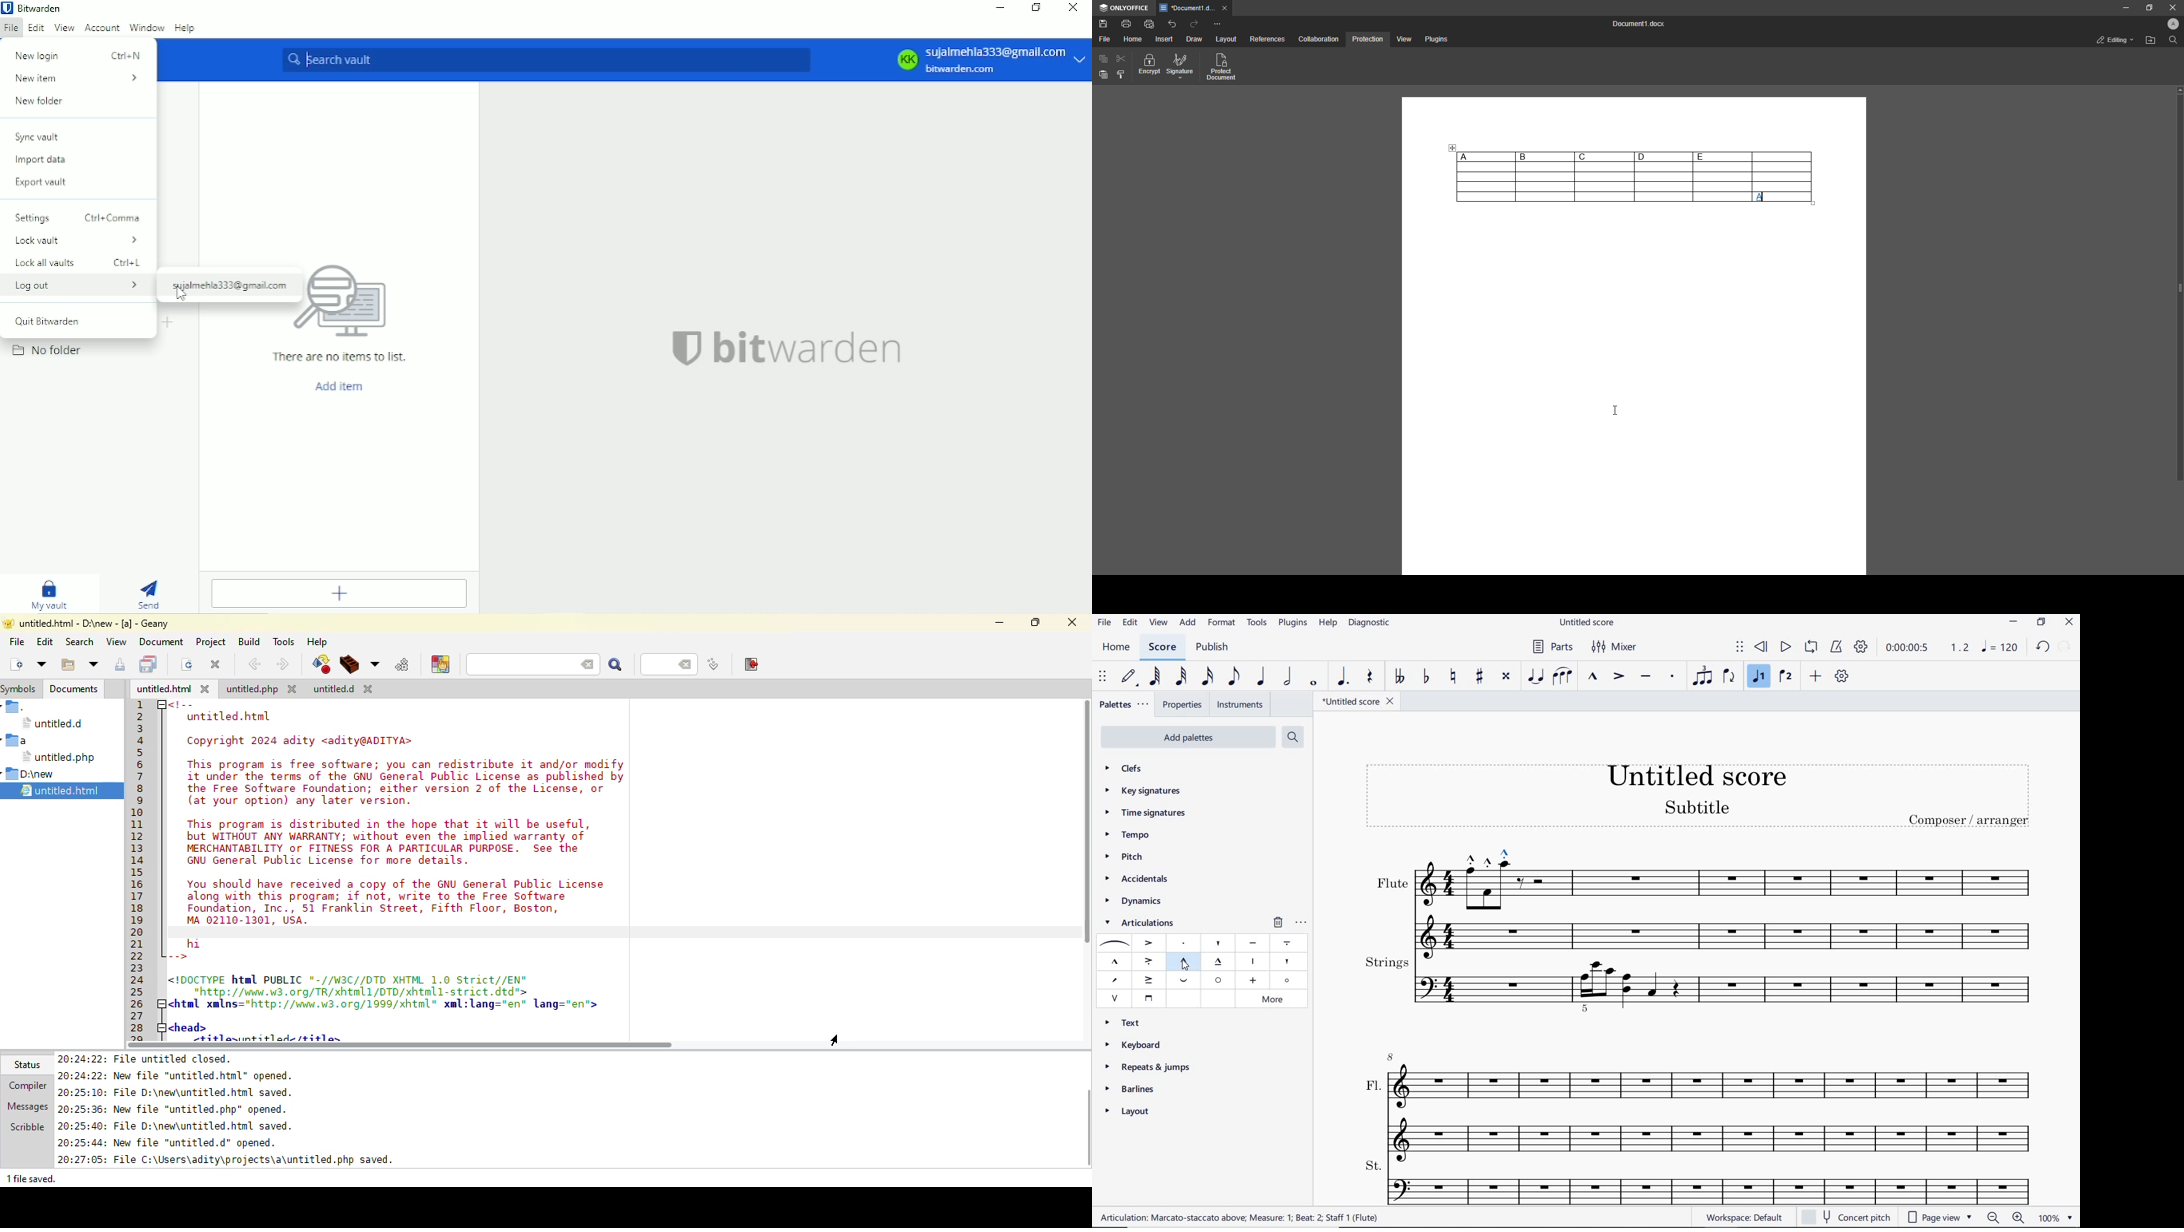 The height and width of the screenshot is (1232, 2184). I want to click on ellipsis, so click(1301, 921).